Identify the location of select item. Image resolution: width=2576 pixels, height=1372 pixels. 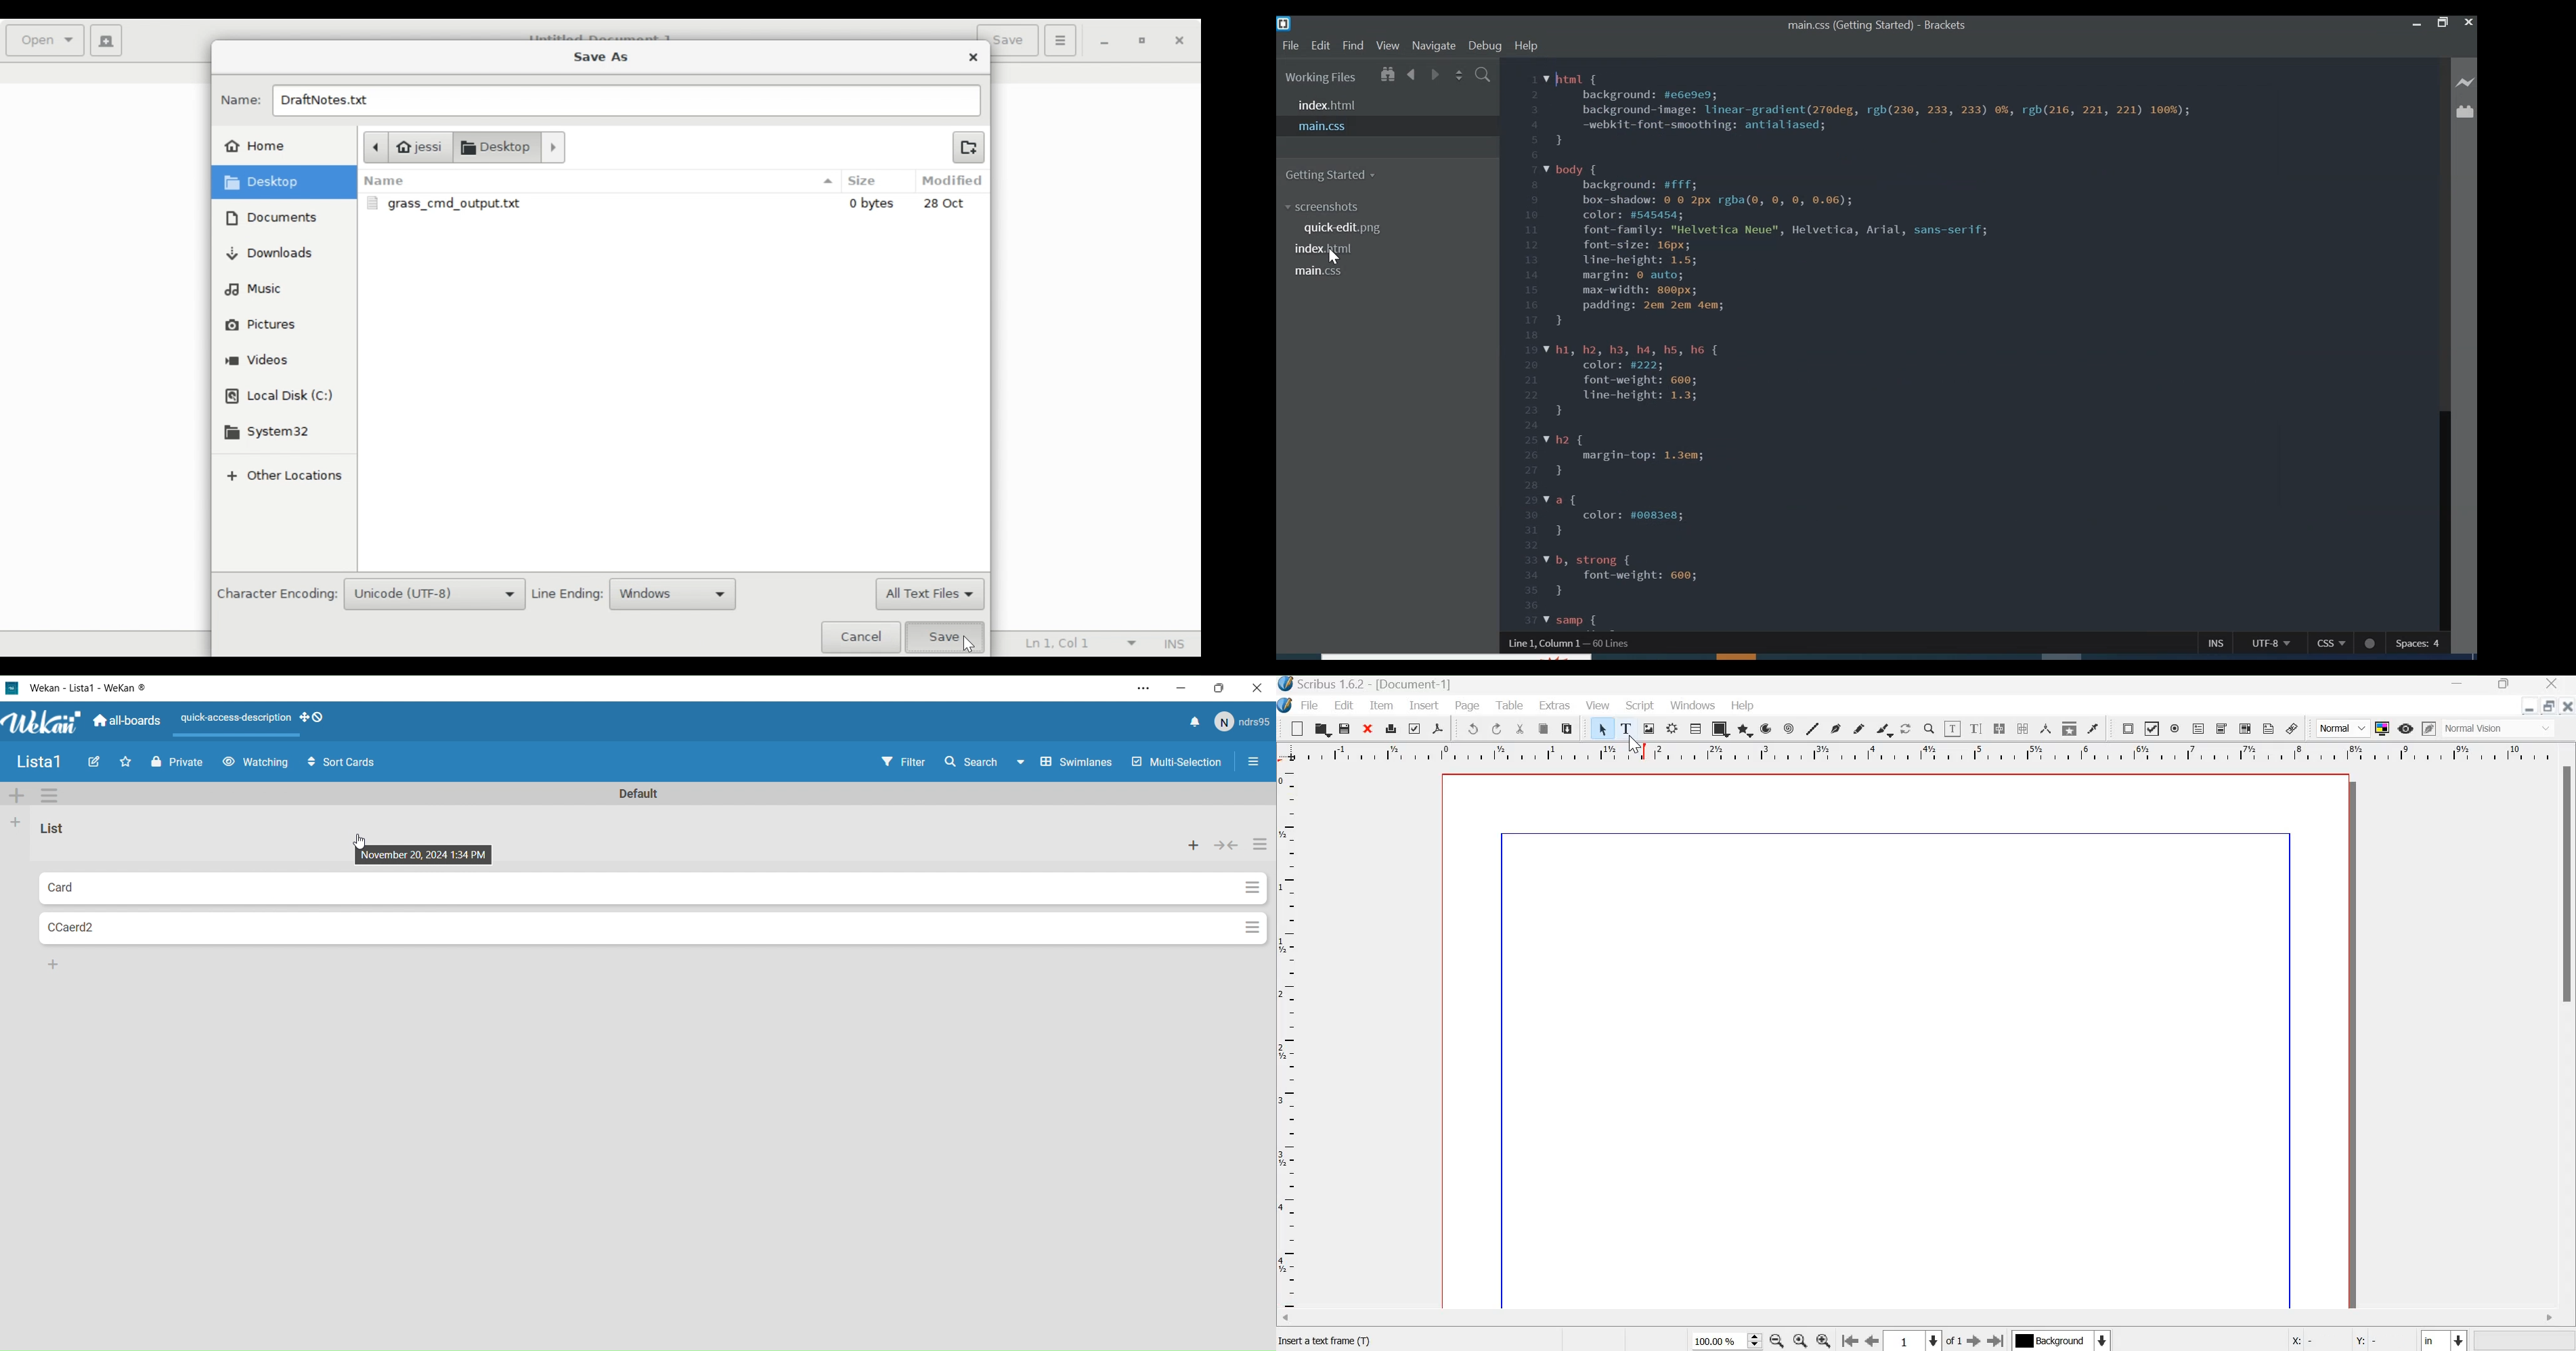
(1603, 728).